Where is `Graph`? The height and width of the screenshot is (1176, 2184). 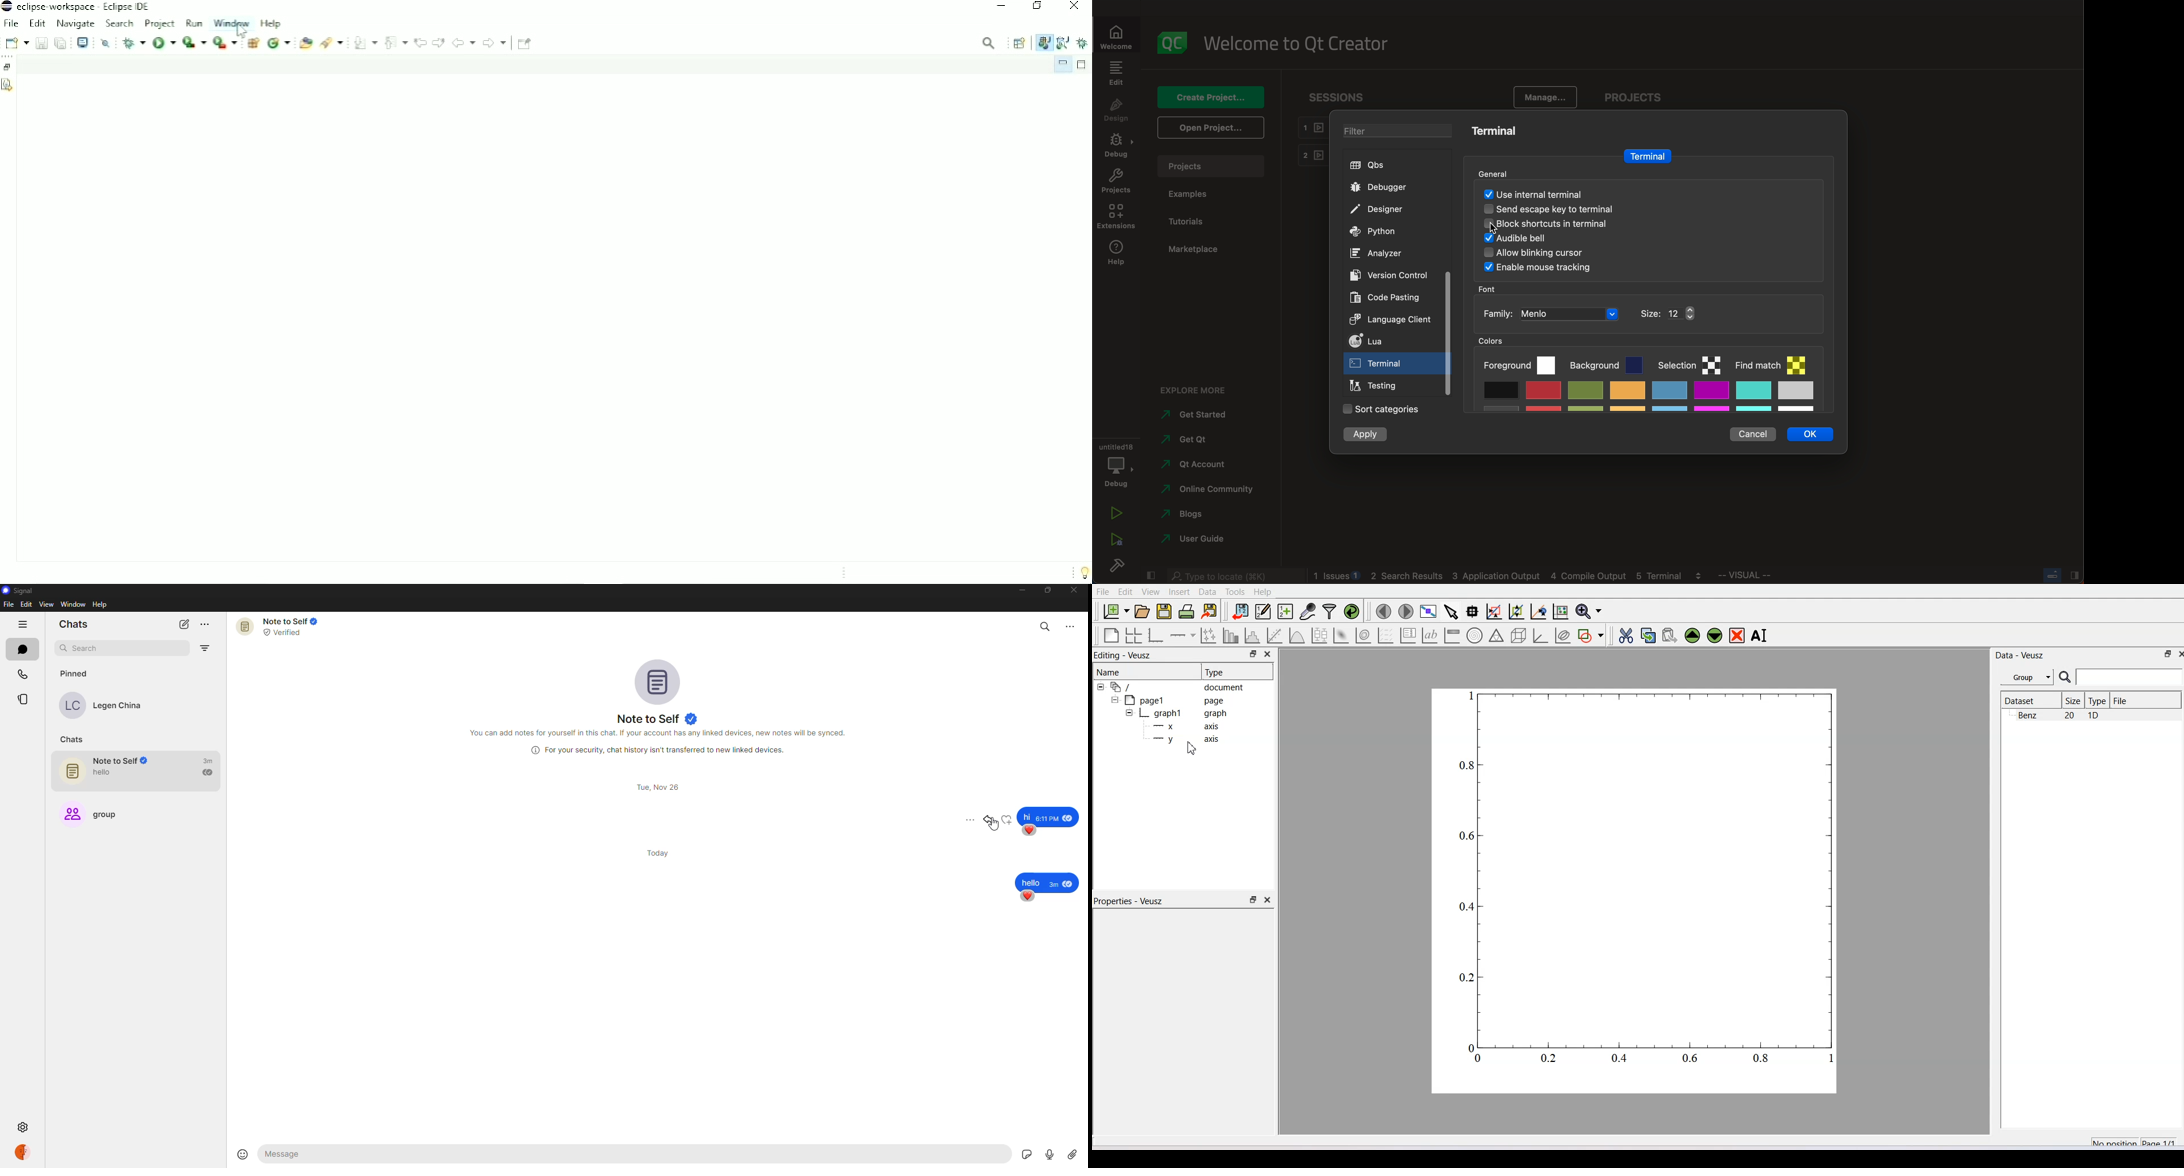
Graph is located at coordinates (1184, 713).